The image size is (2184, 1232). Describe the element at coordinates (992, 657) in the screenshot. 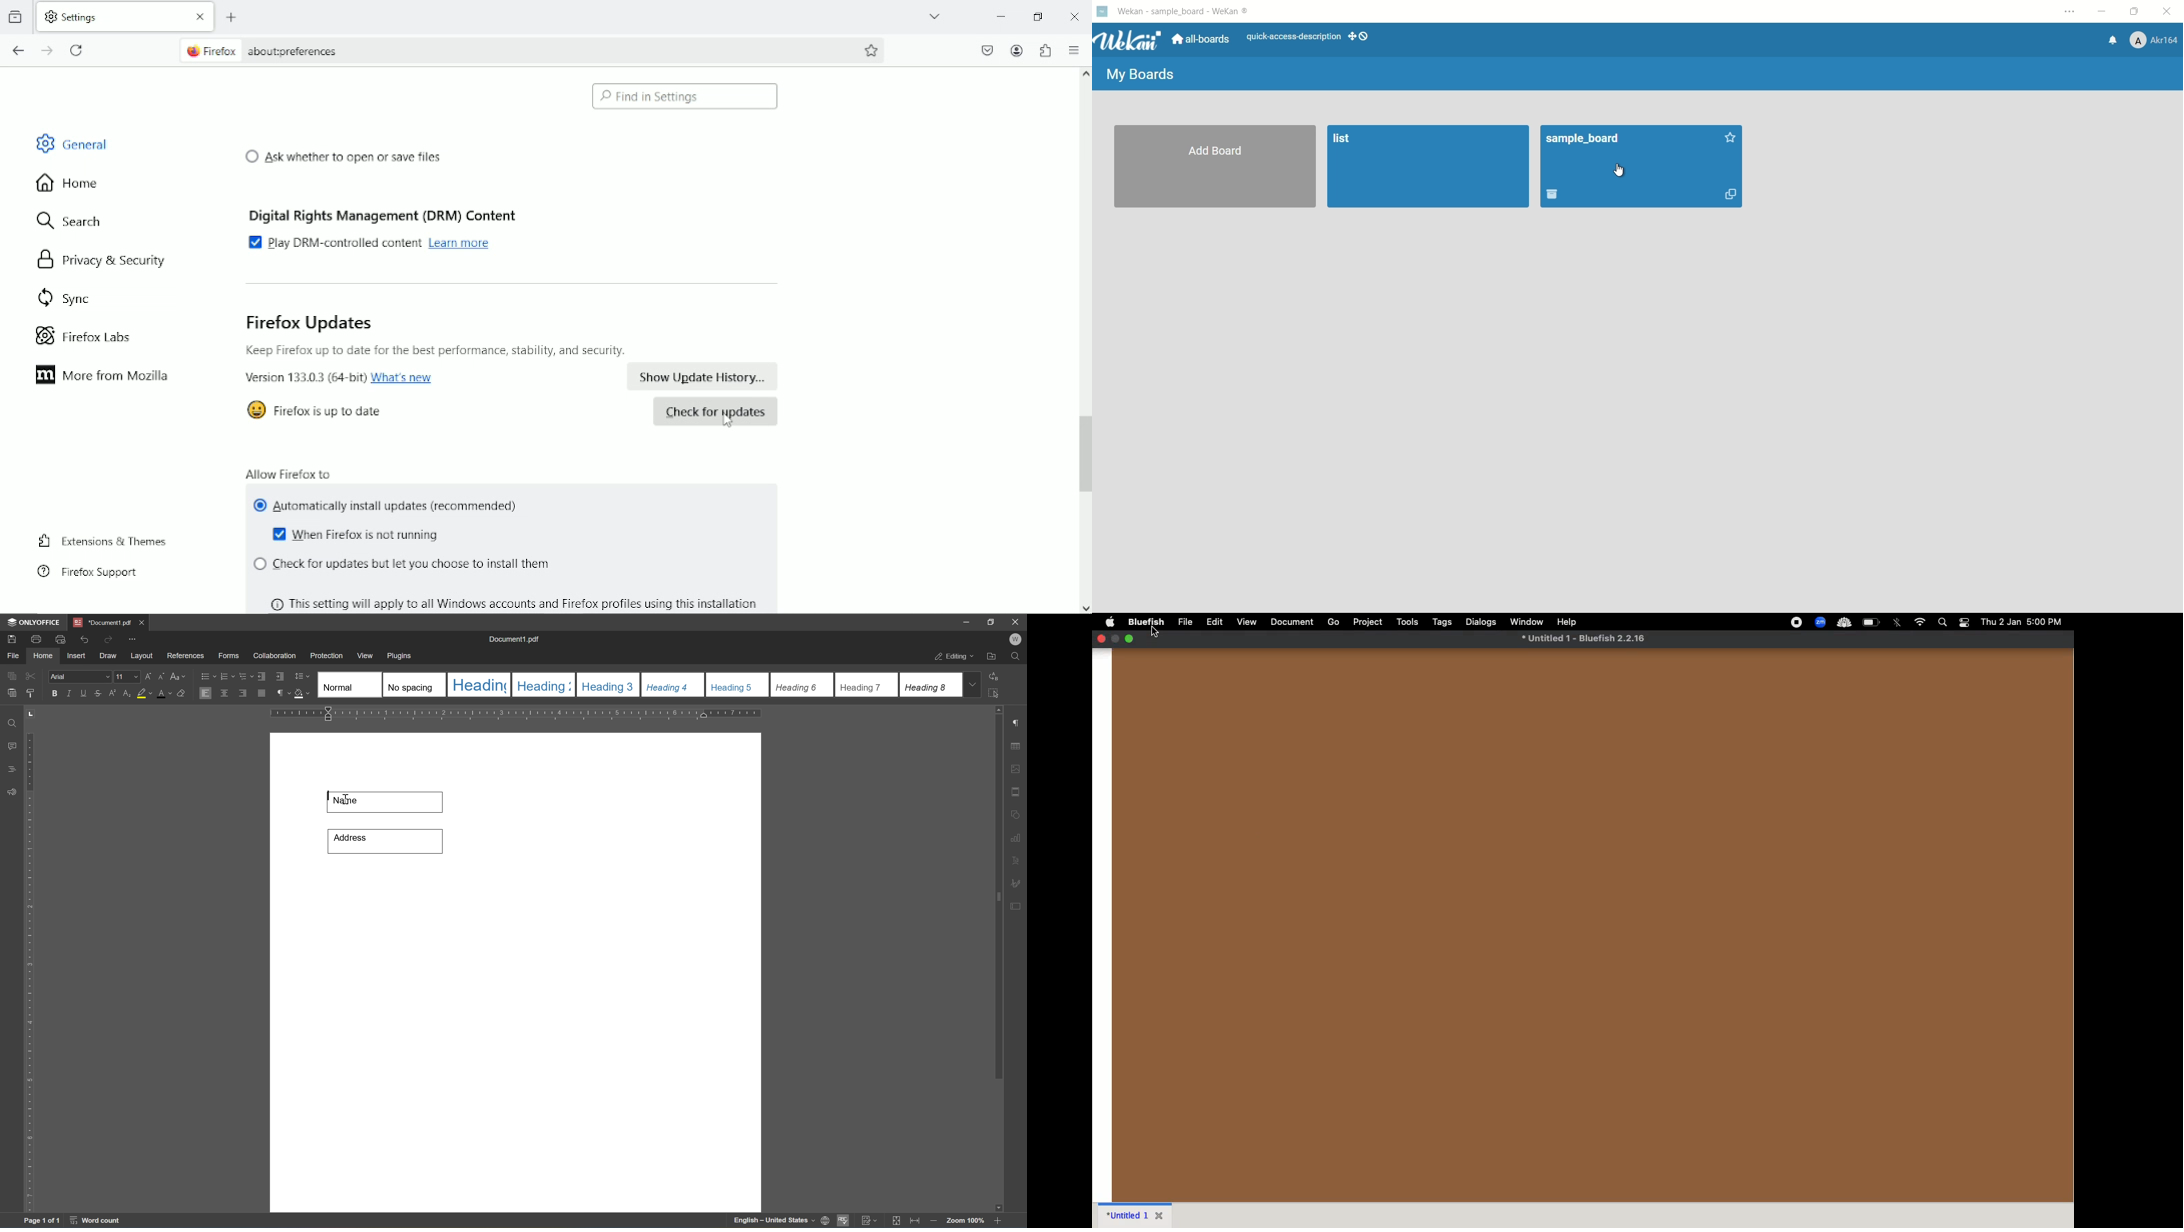

I see `open file location` at that location.